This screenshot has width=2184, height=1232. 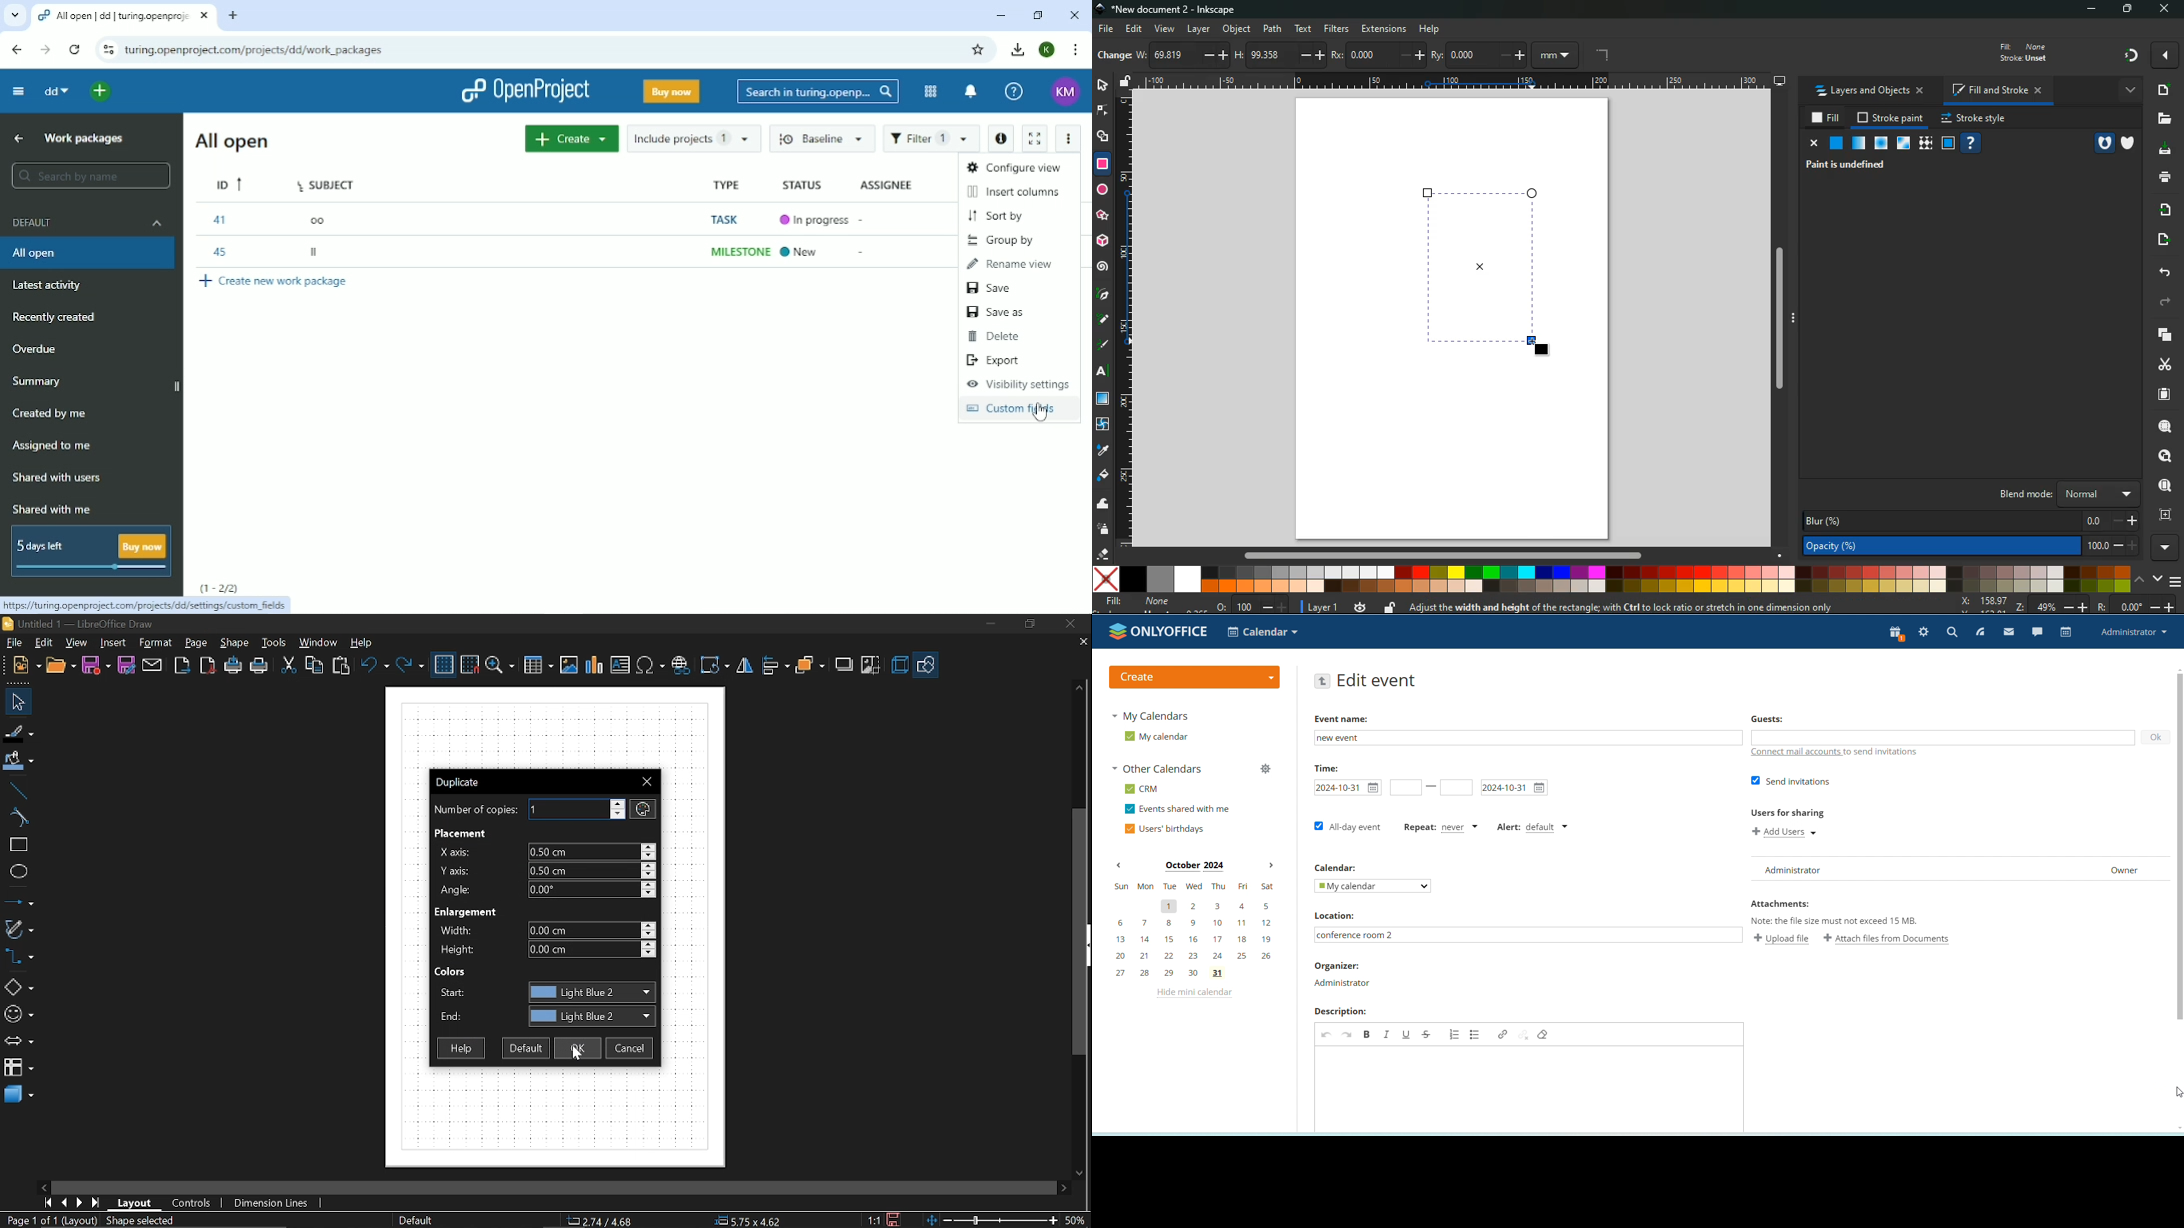 I want to click on more, so click(x=2127, y=91).